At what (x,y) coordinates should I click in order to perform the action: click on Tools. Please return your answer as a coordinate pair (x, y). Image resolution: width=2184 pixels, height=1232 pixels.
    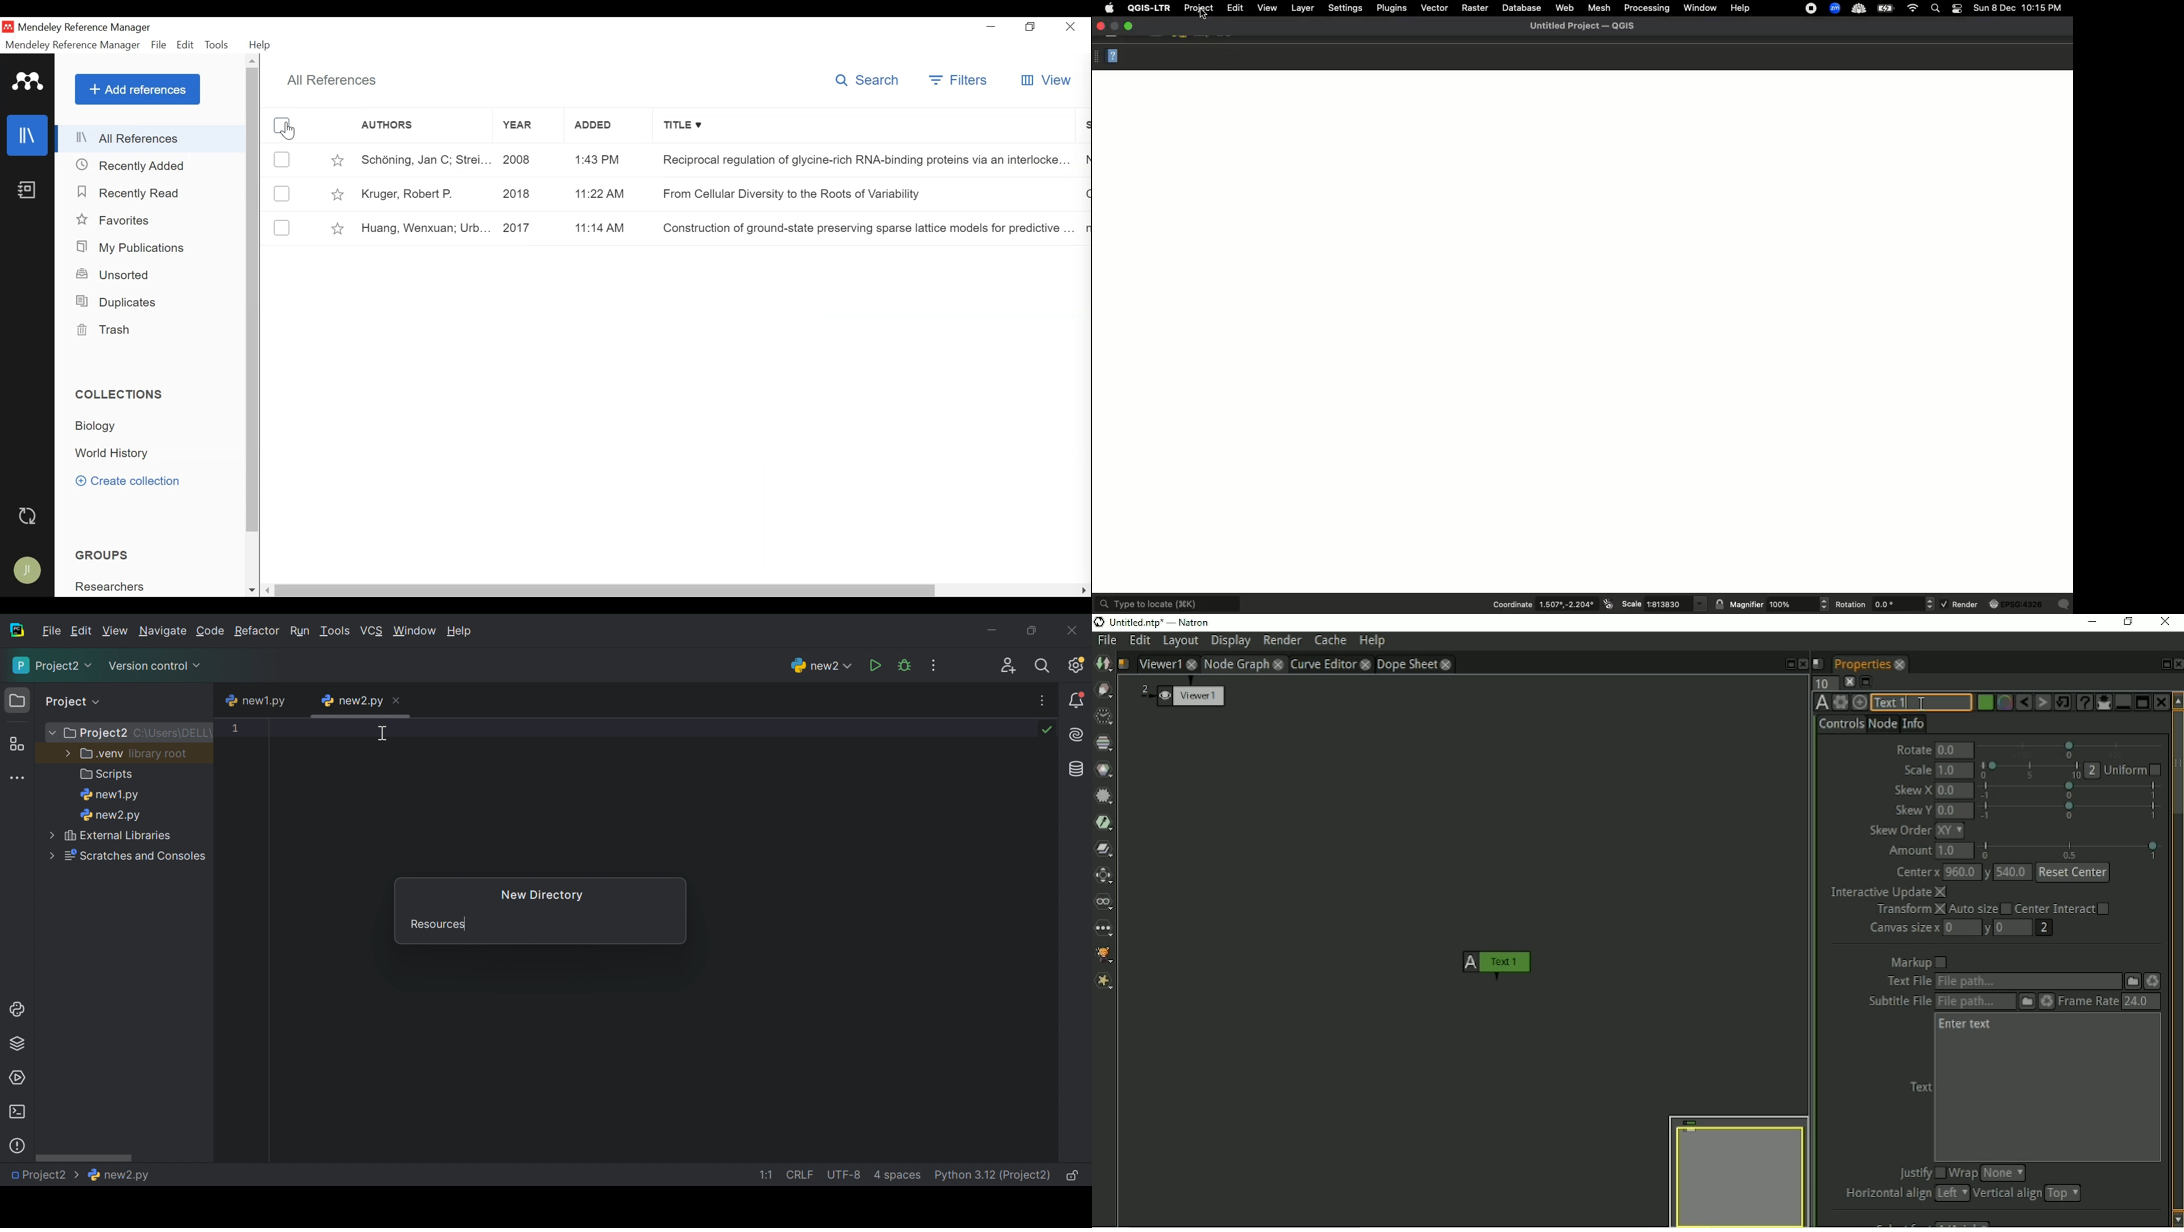
    Looking at the image, I should click on (217, 45).